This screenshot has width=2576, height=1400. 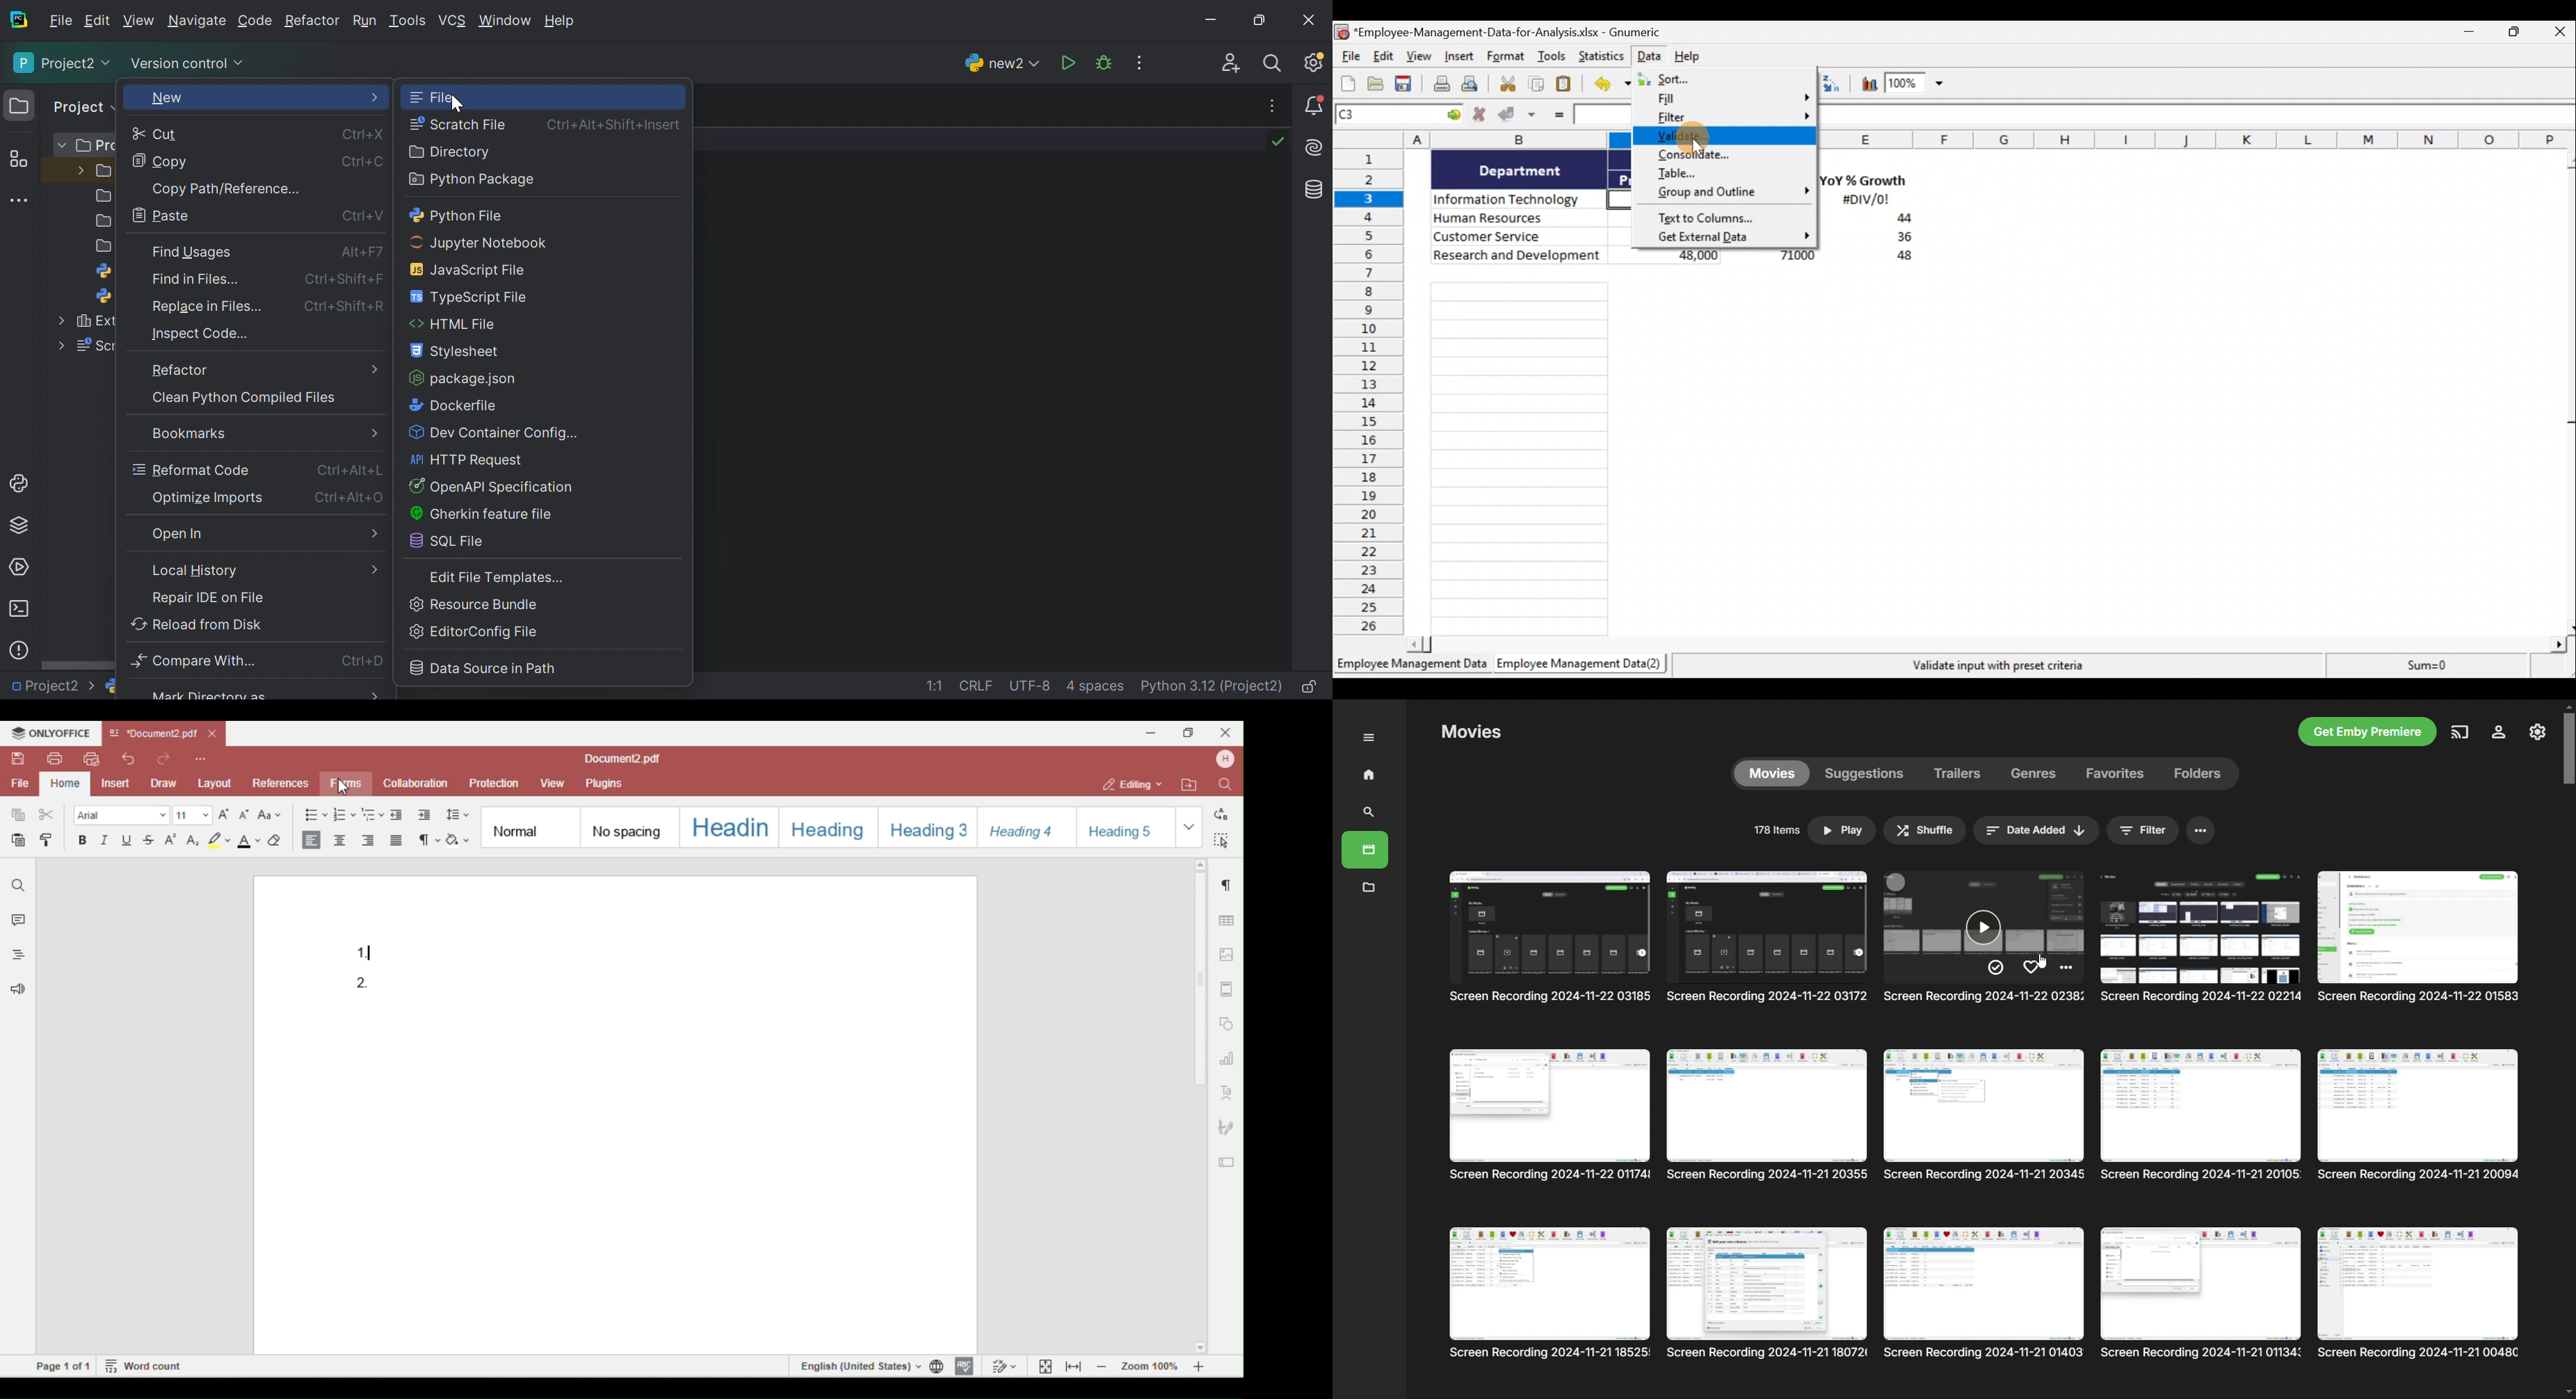 What do you see at coordinates (1421, 58) in the screenshot?
I see `View` at bounding box center [1421, 58].